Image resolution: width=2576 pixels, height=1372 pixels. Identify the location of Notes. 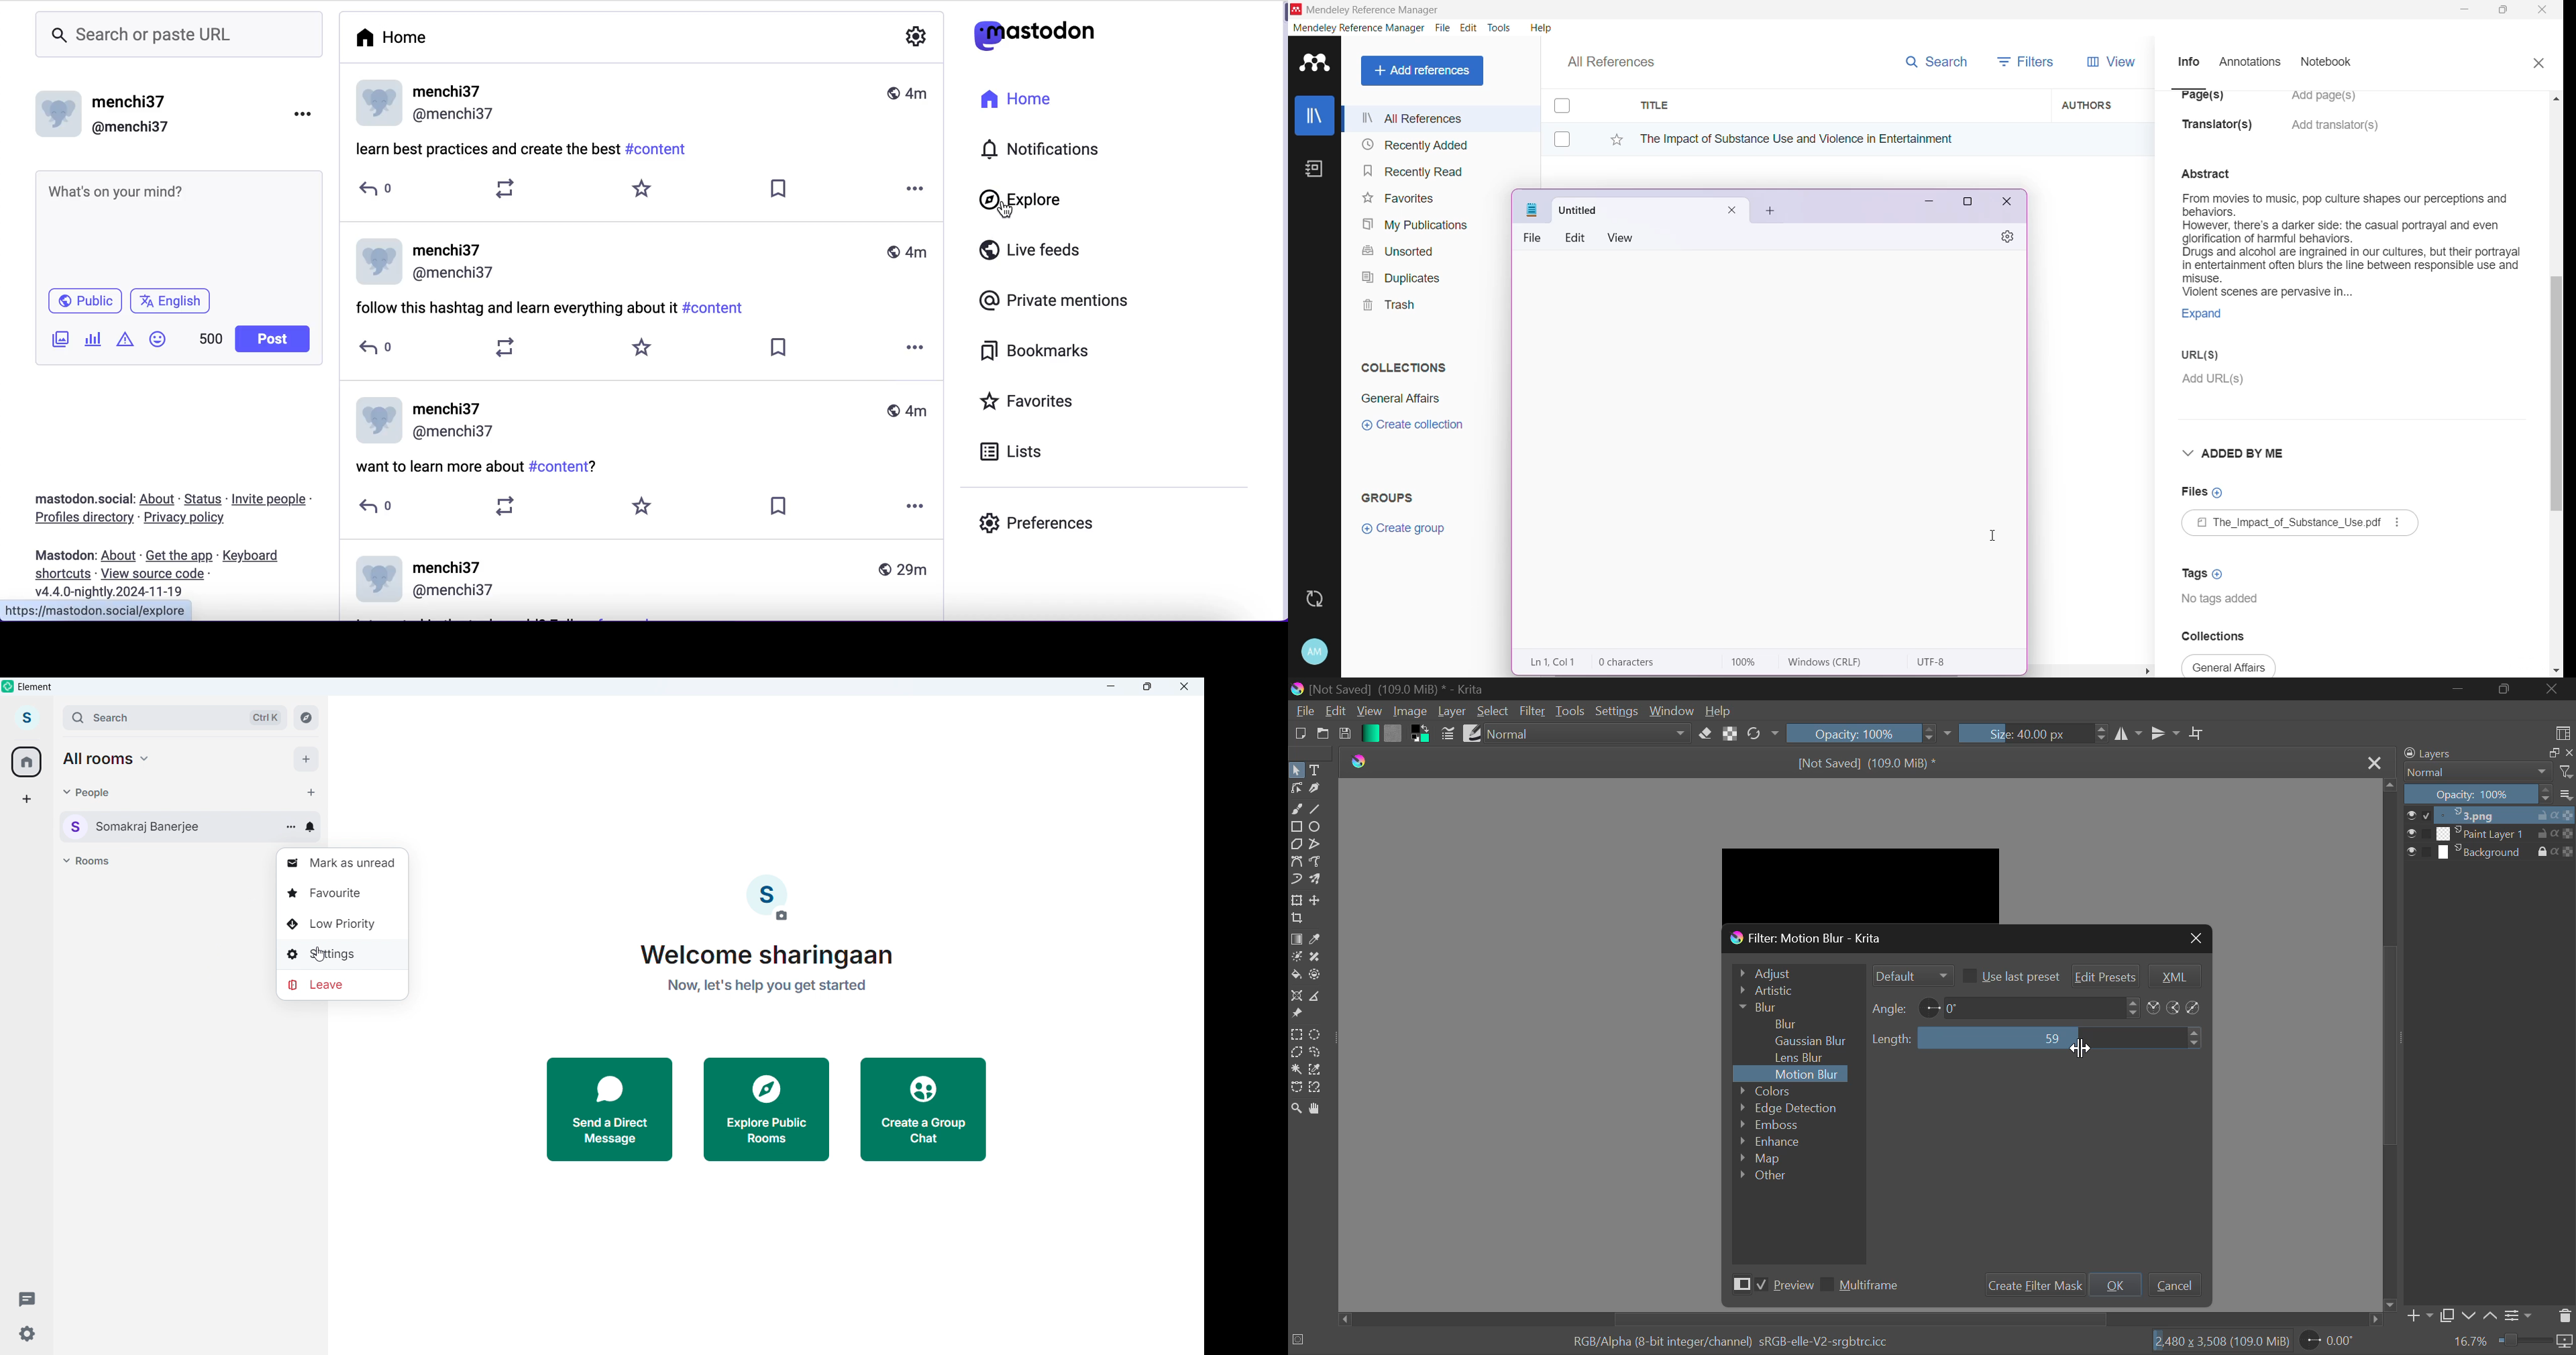
(1317, 170).